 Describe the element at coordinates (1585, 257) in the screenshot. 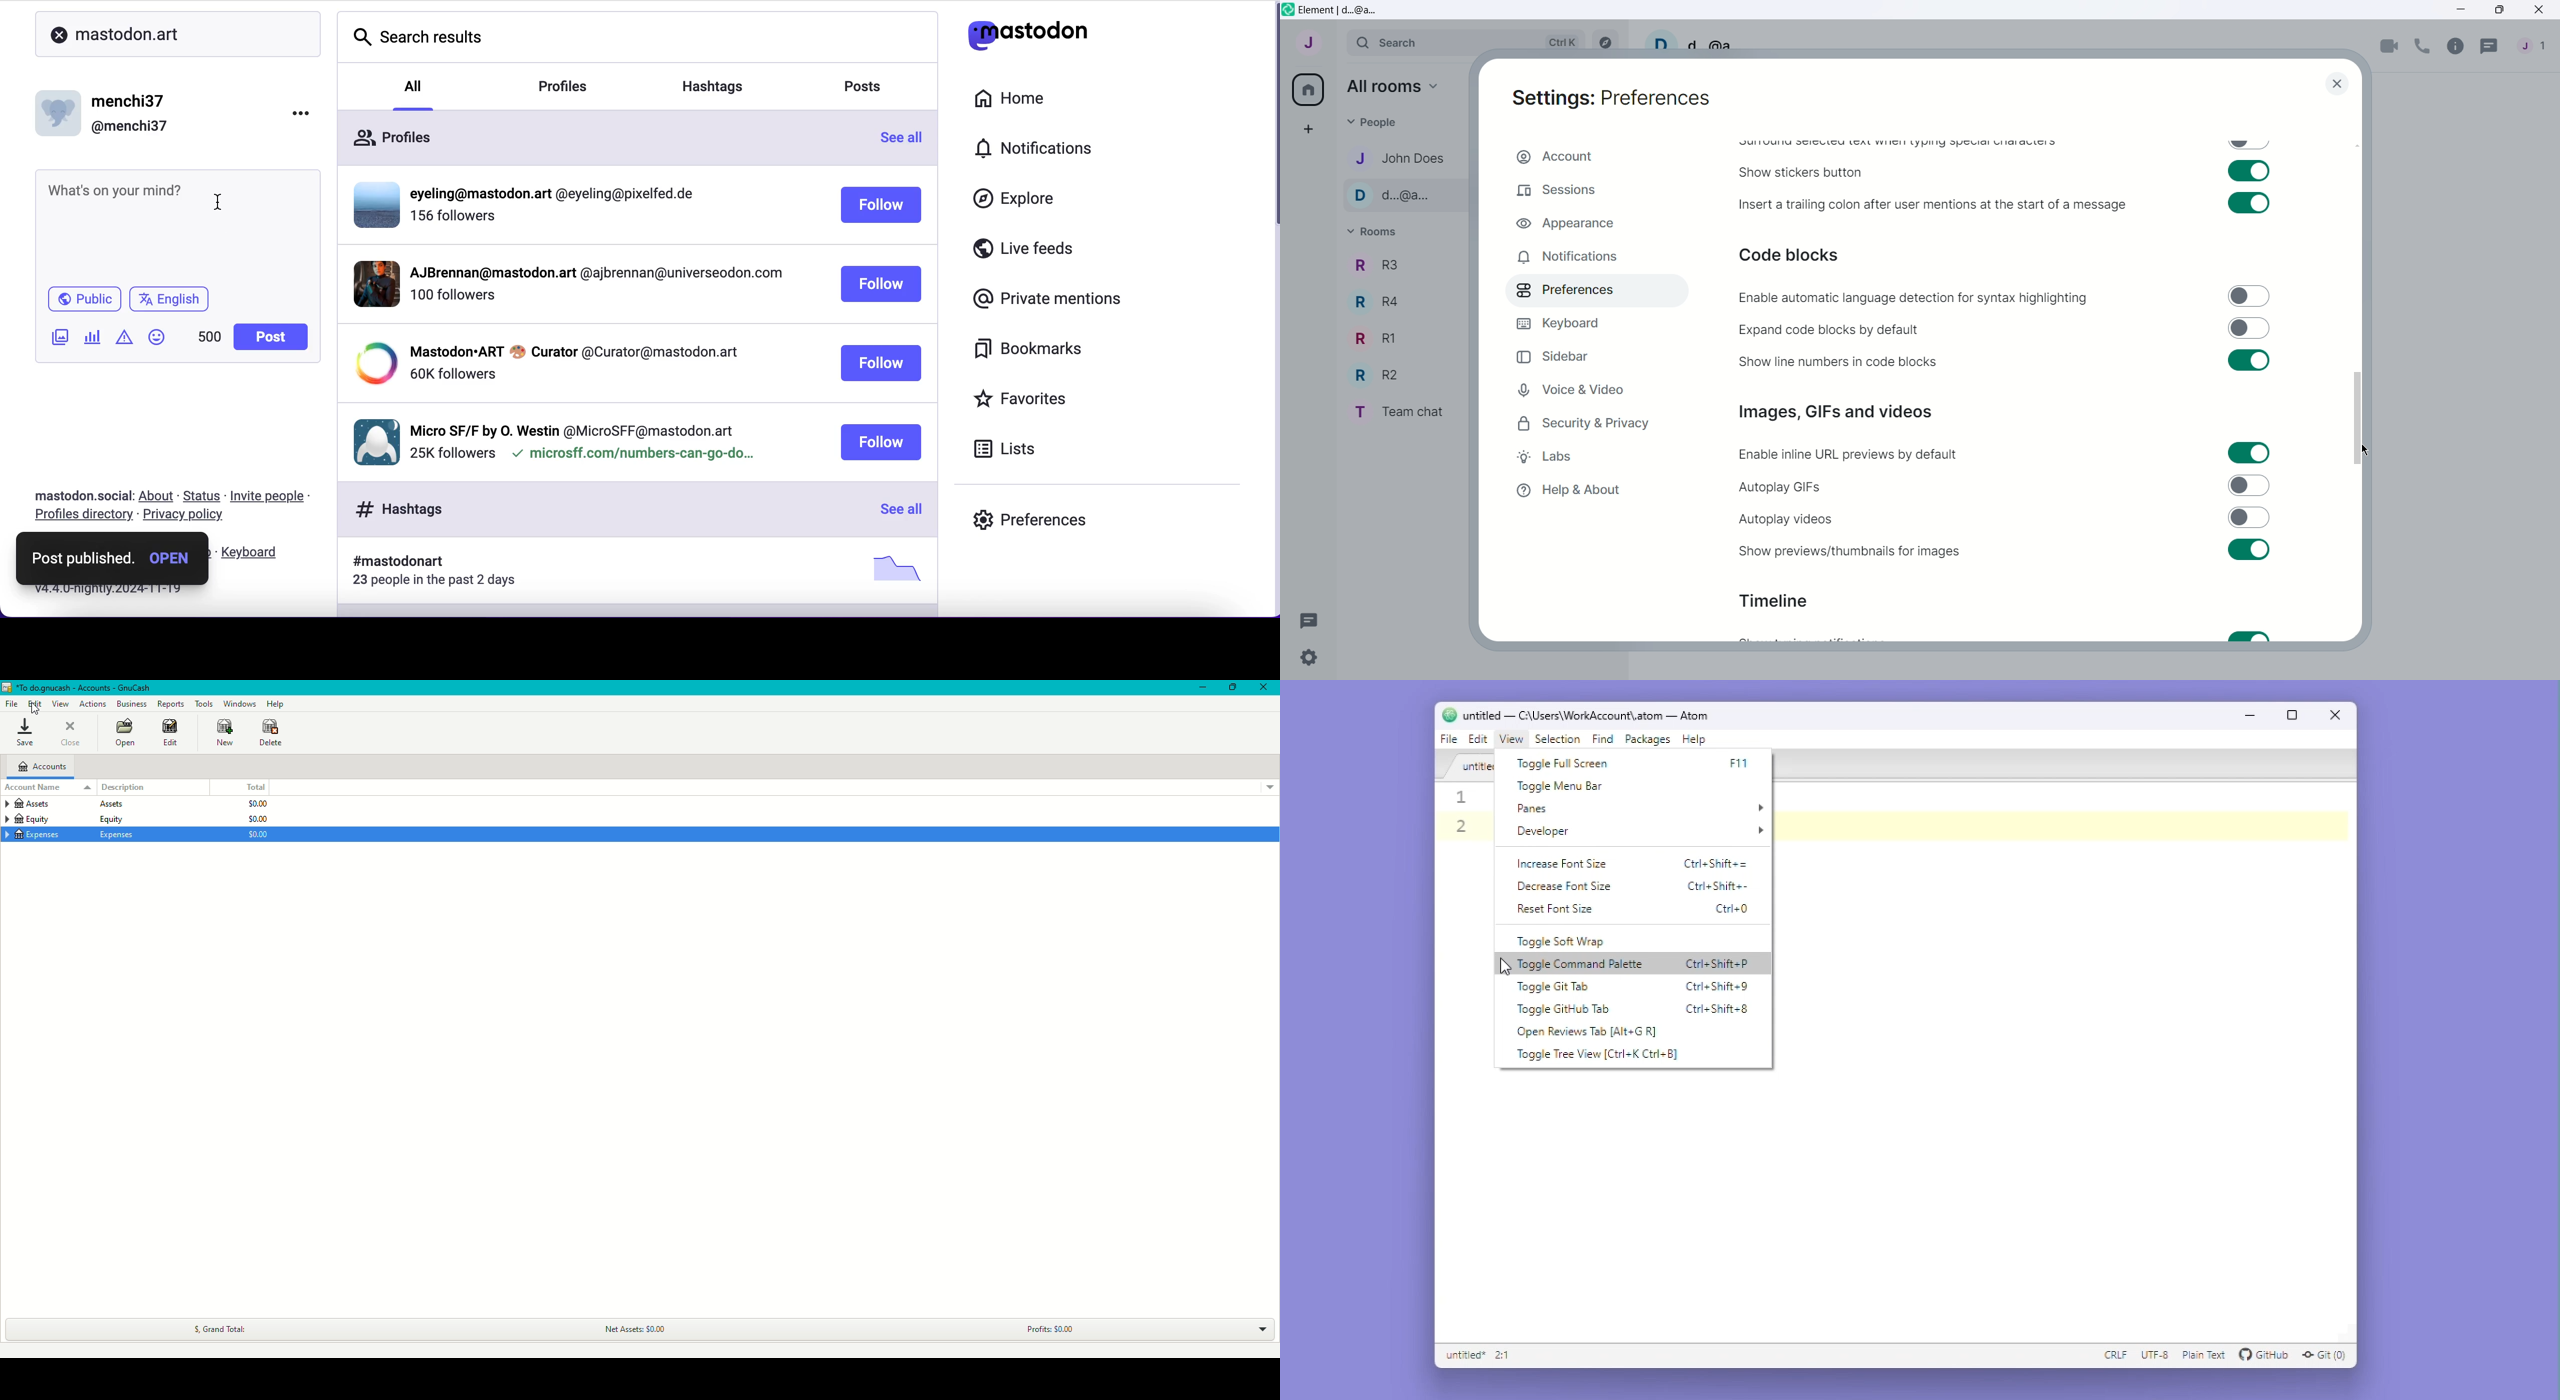

I see `Notifications` at that location.